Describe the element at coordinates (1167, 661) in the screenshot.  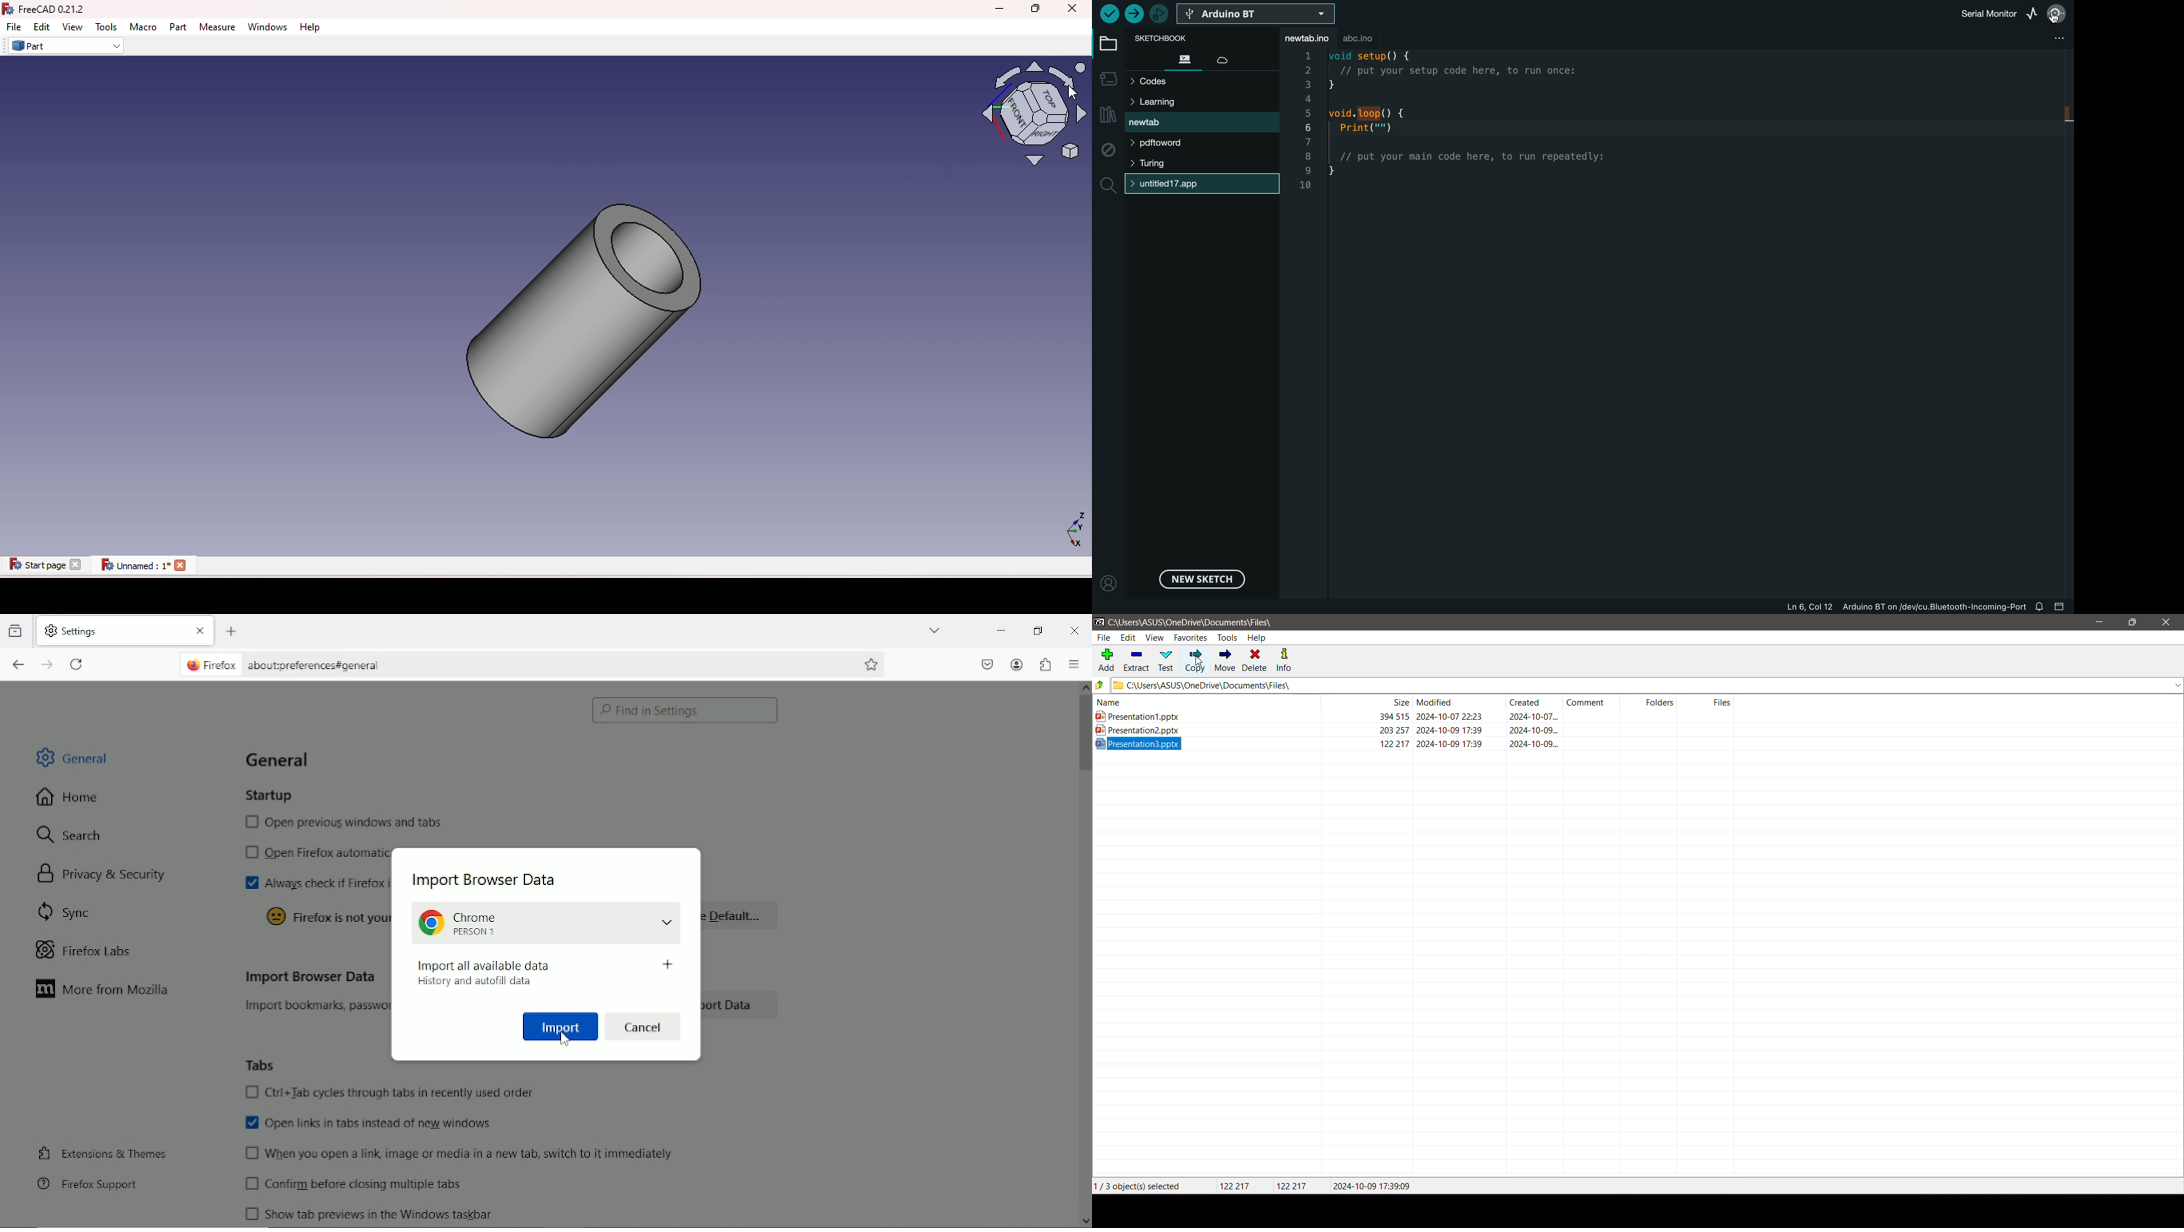
I see `Test` at that location.